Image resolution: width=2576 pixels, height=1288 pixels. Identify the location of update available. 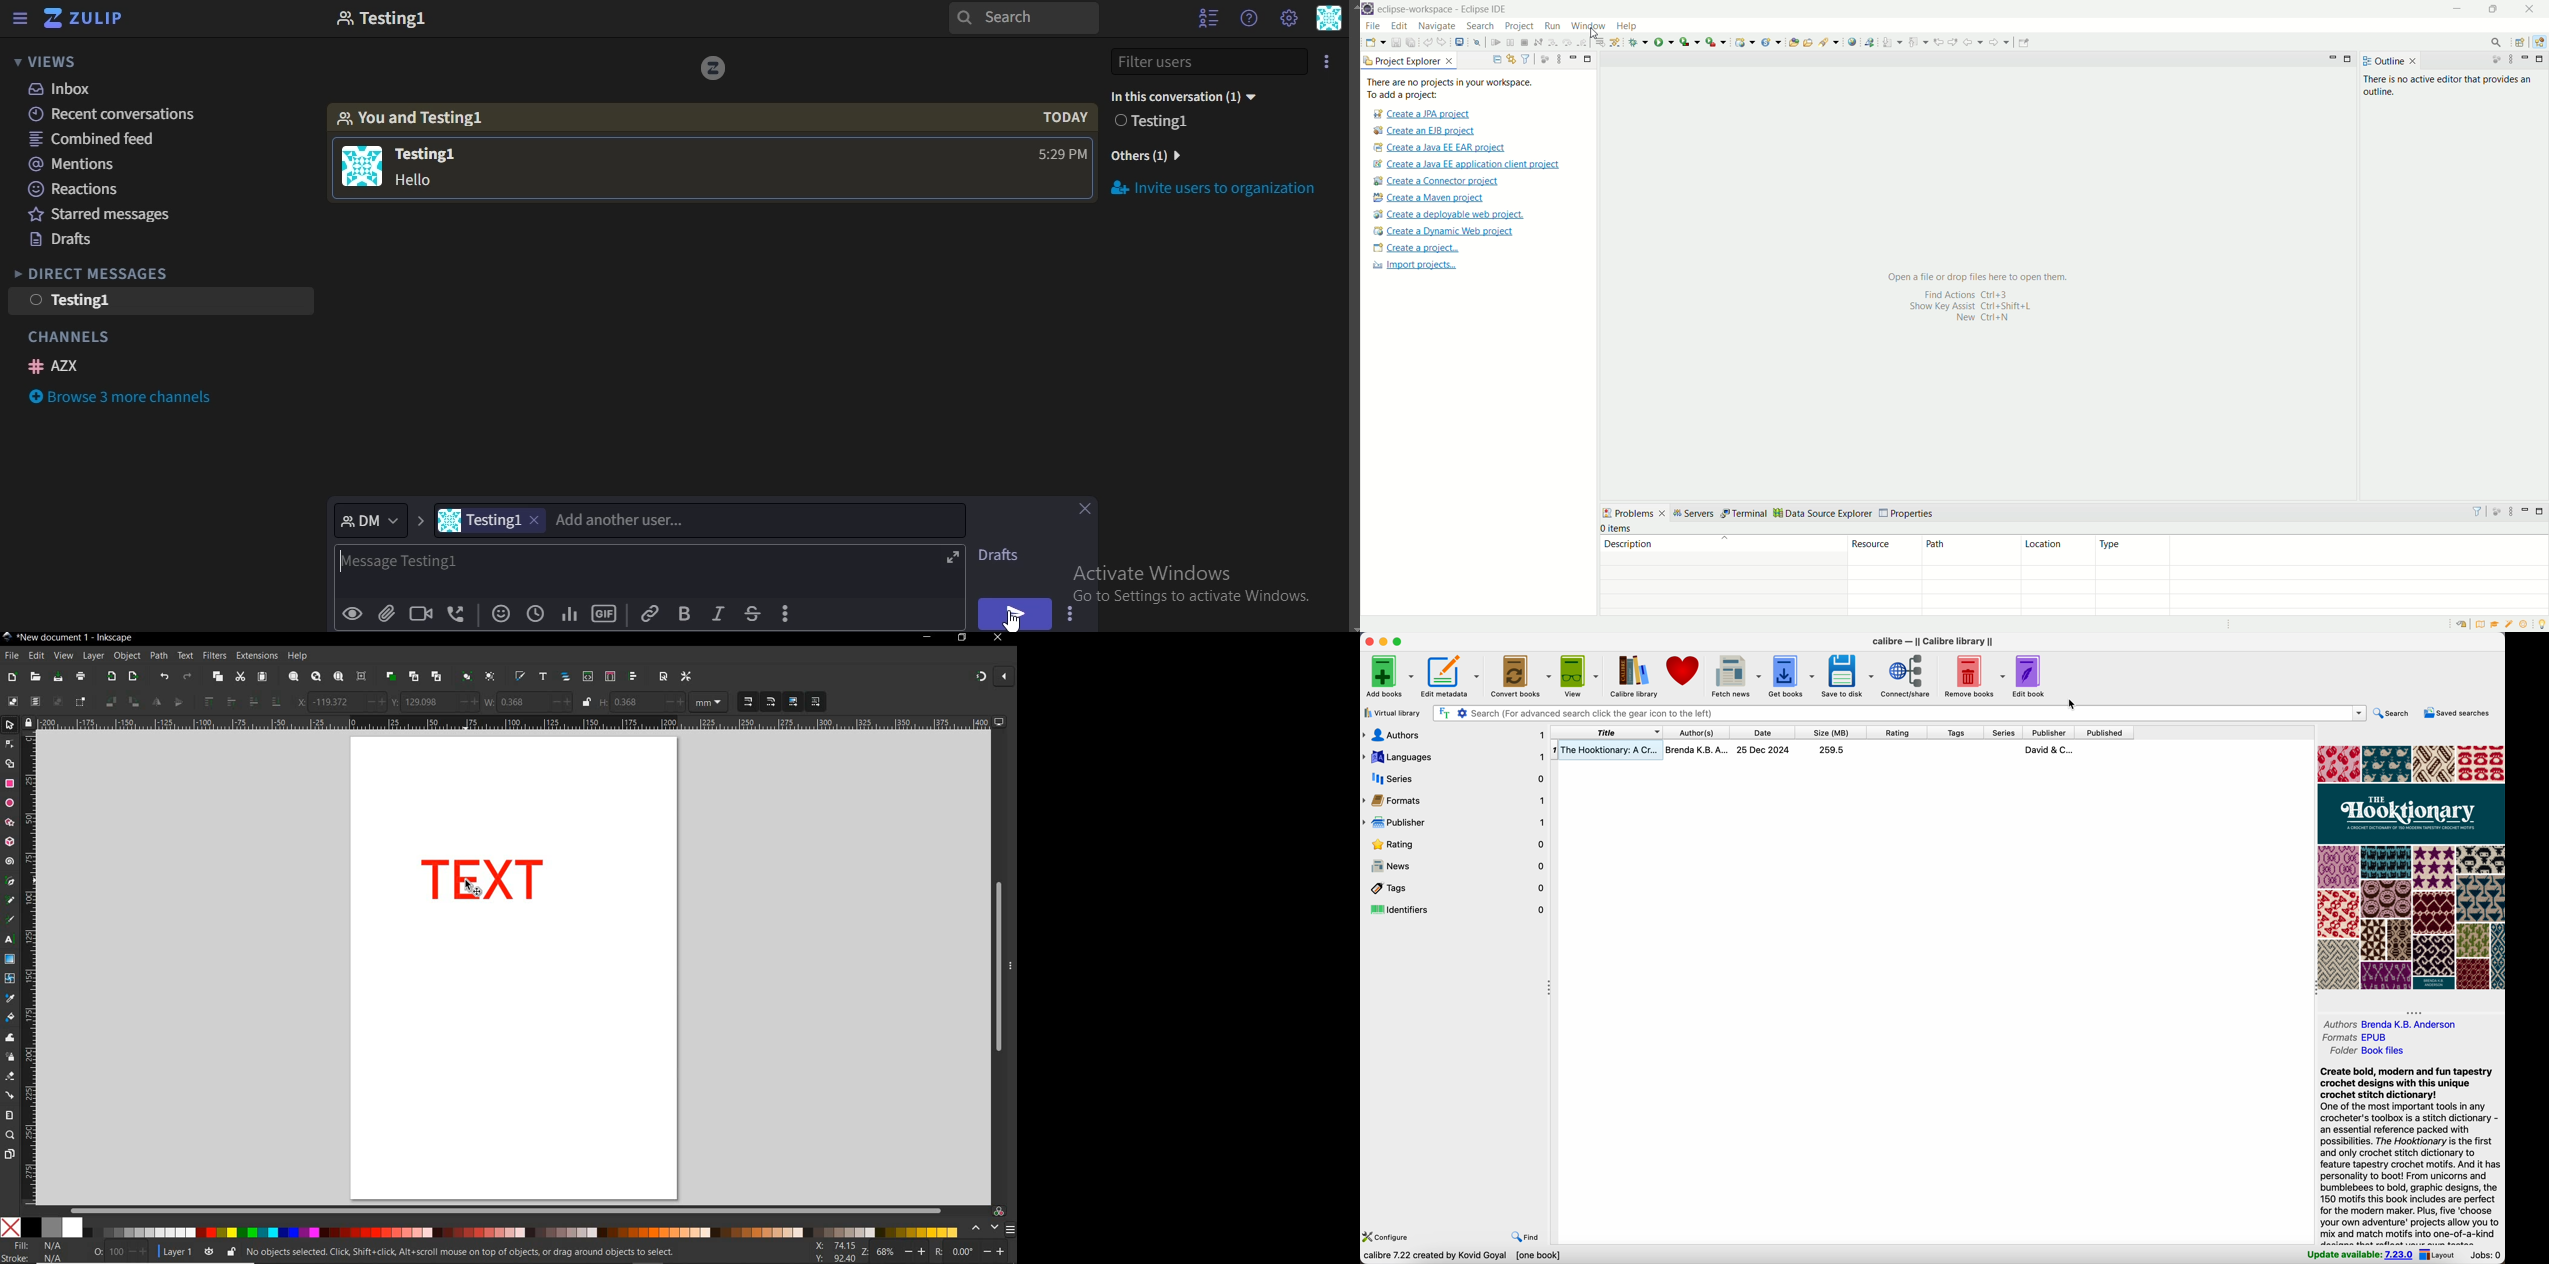
(2361, 1255).